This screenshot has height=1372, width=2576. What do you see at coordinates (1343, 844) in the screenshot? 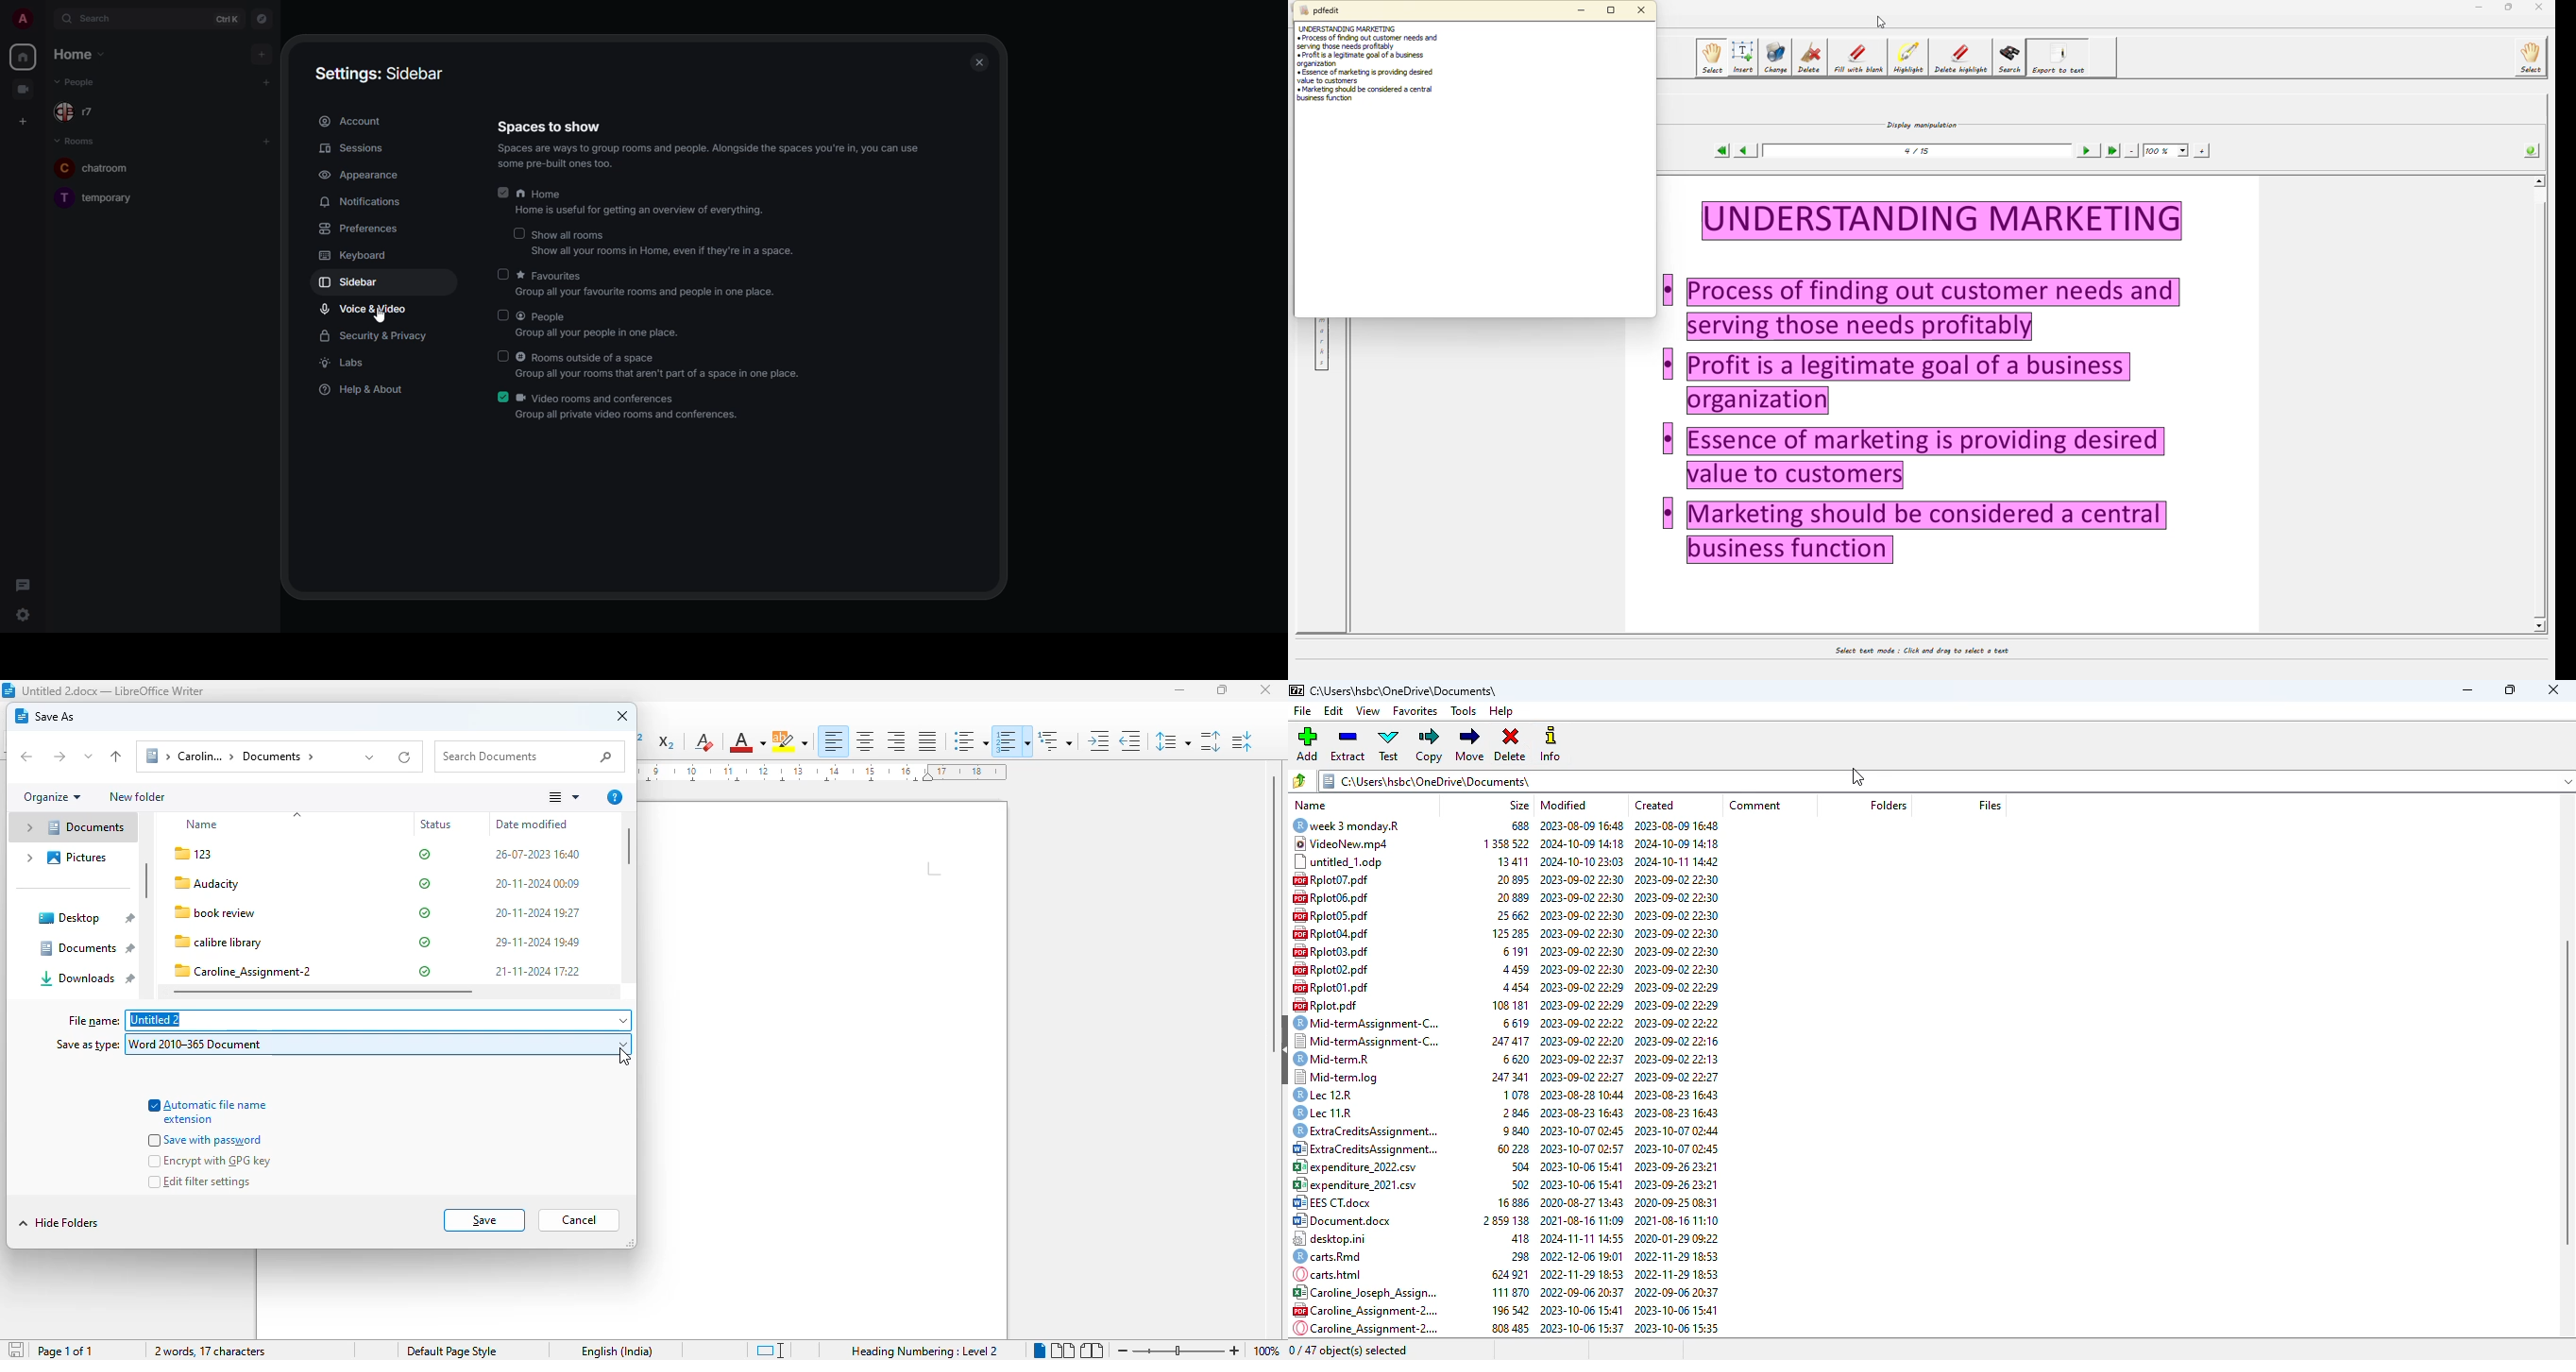
I see `videoNew.mpd` at bounding box center [1343, 844].